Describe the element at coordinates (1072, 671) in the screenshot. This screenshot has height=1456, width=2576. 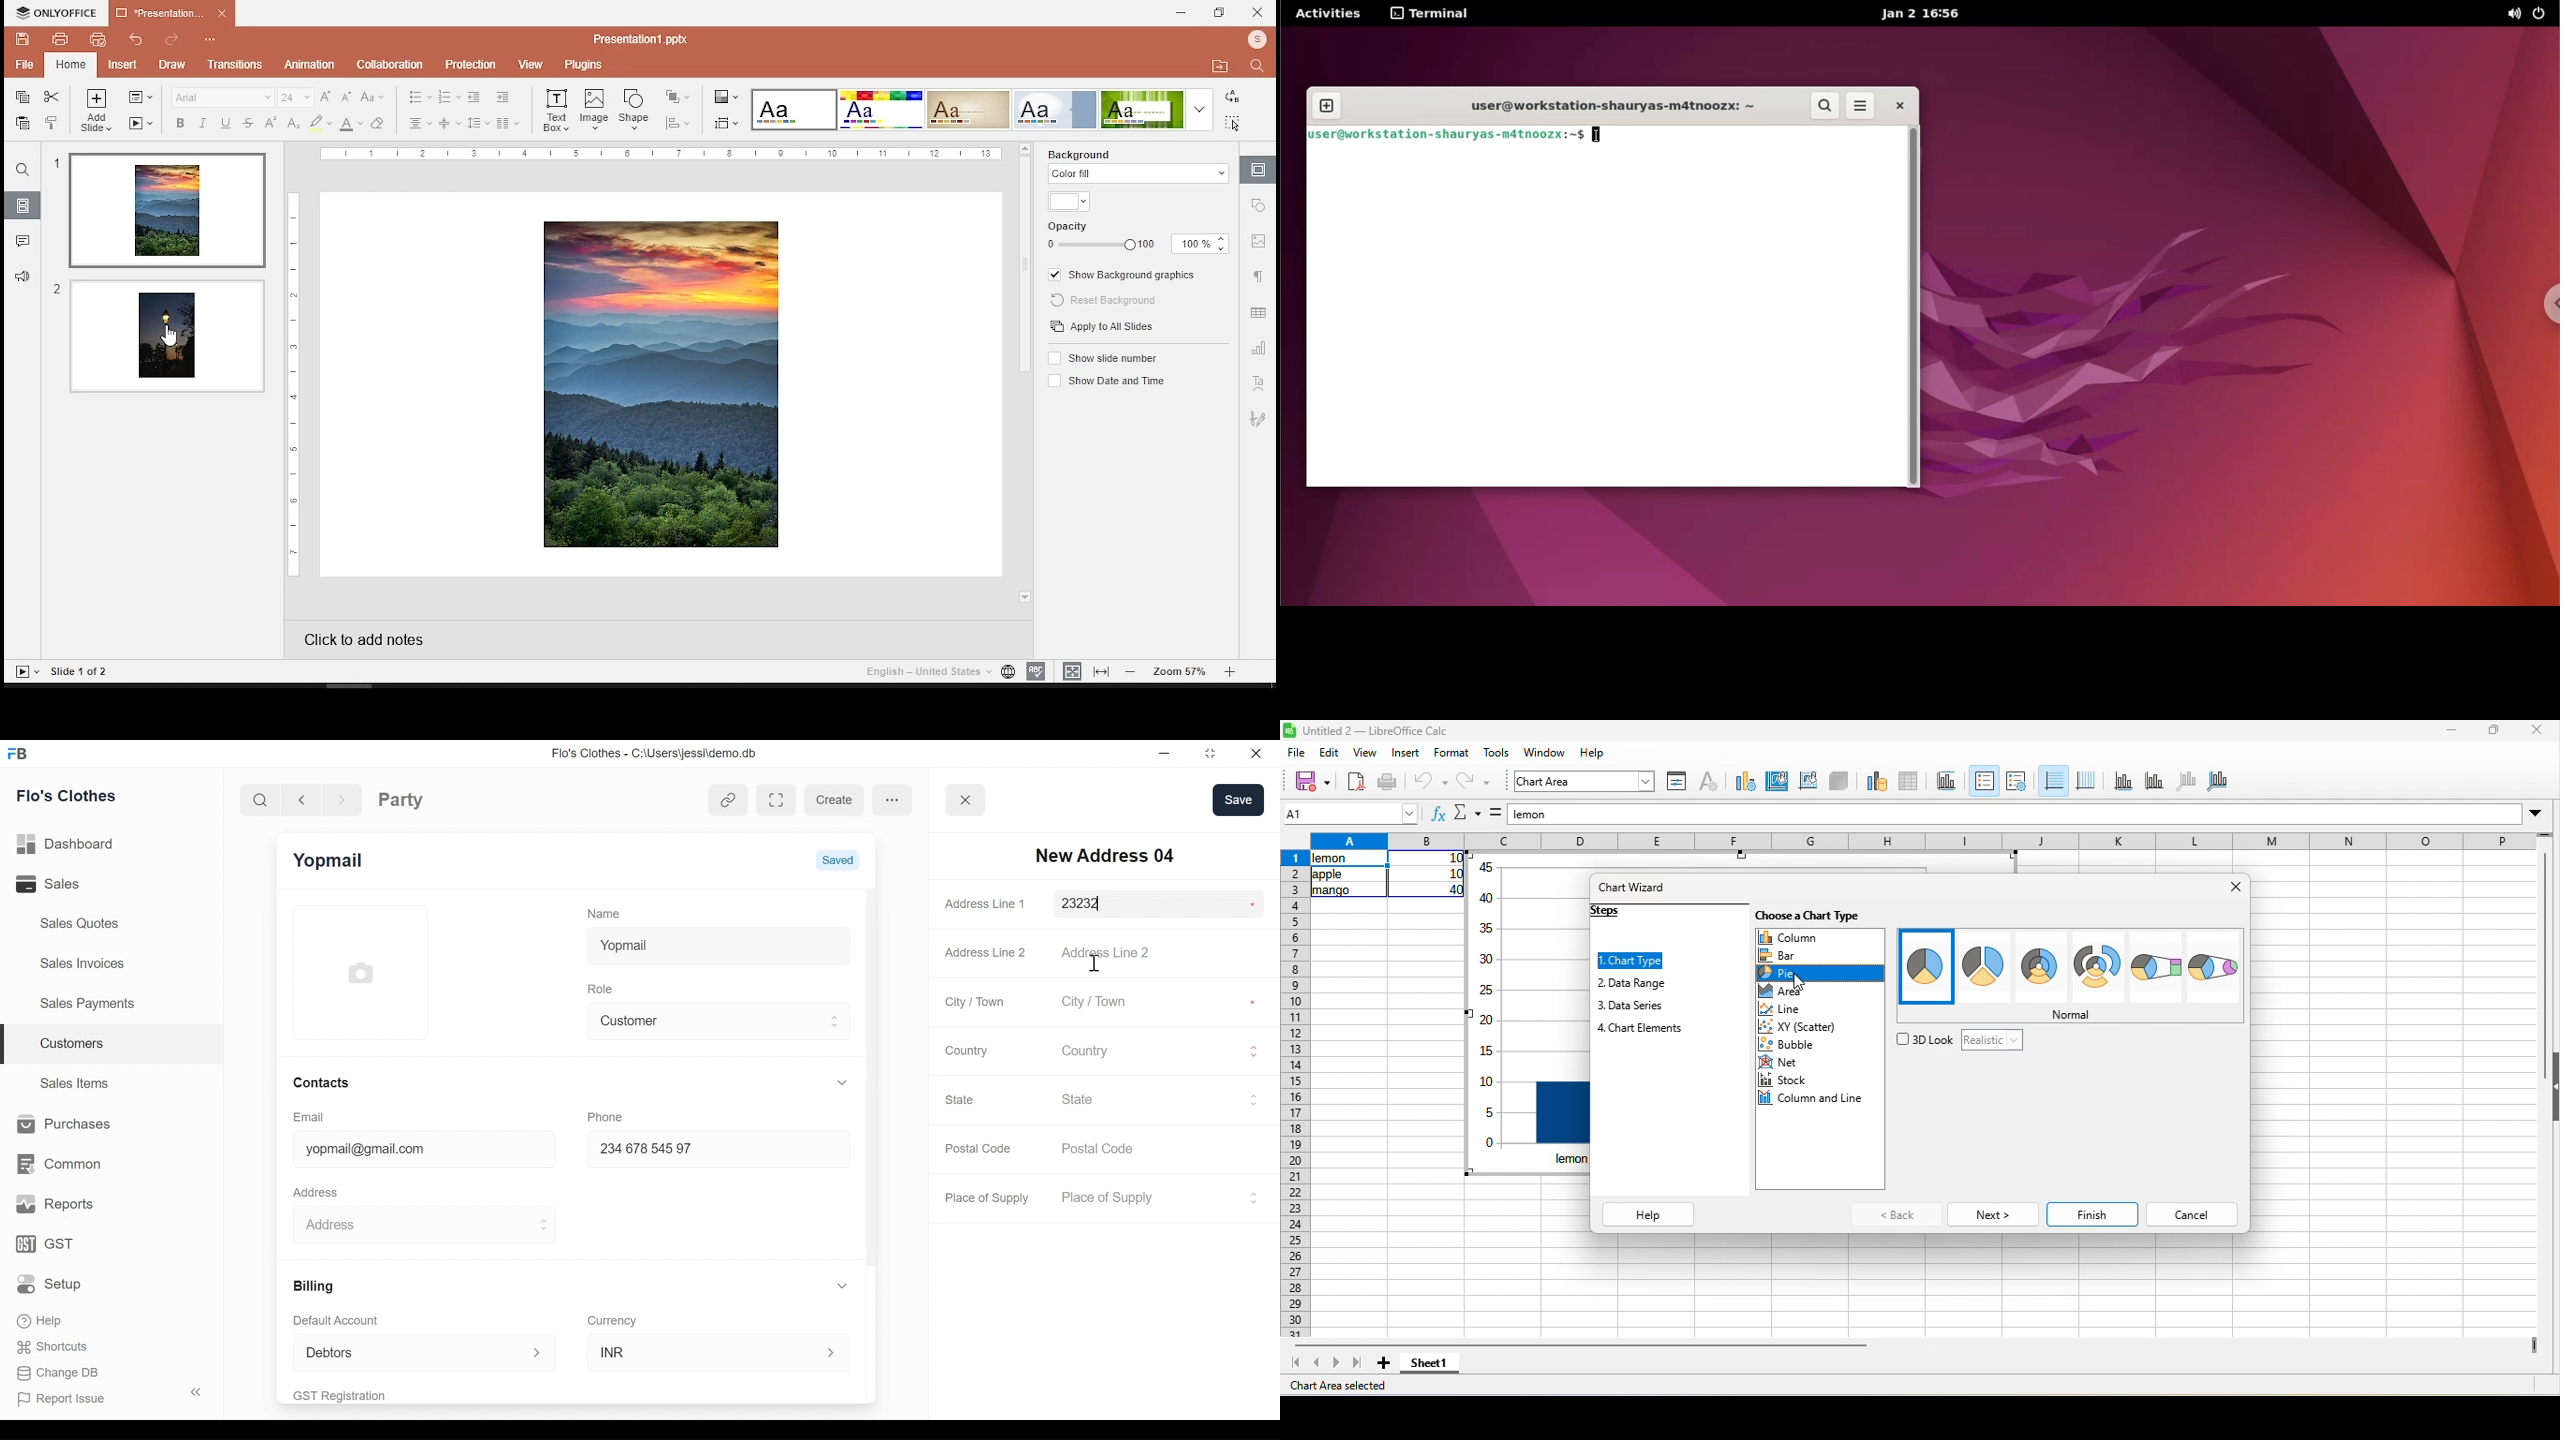
I see `fit to slide` at that location.